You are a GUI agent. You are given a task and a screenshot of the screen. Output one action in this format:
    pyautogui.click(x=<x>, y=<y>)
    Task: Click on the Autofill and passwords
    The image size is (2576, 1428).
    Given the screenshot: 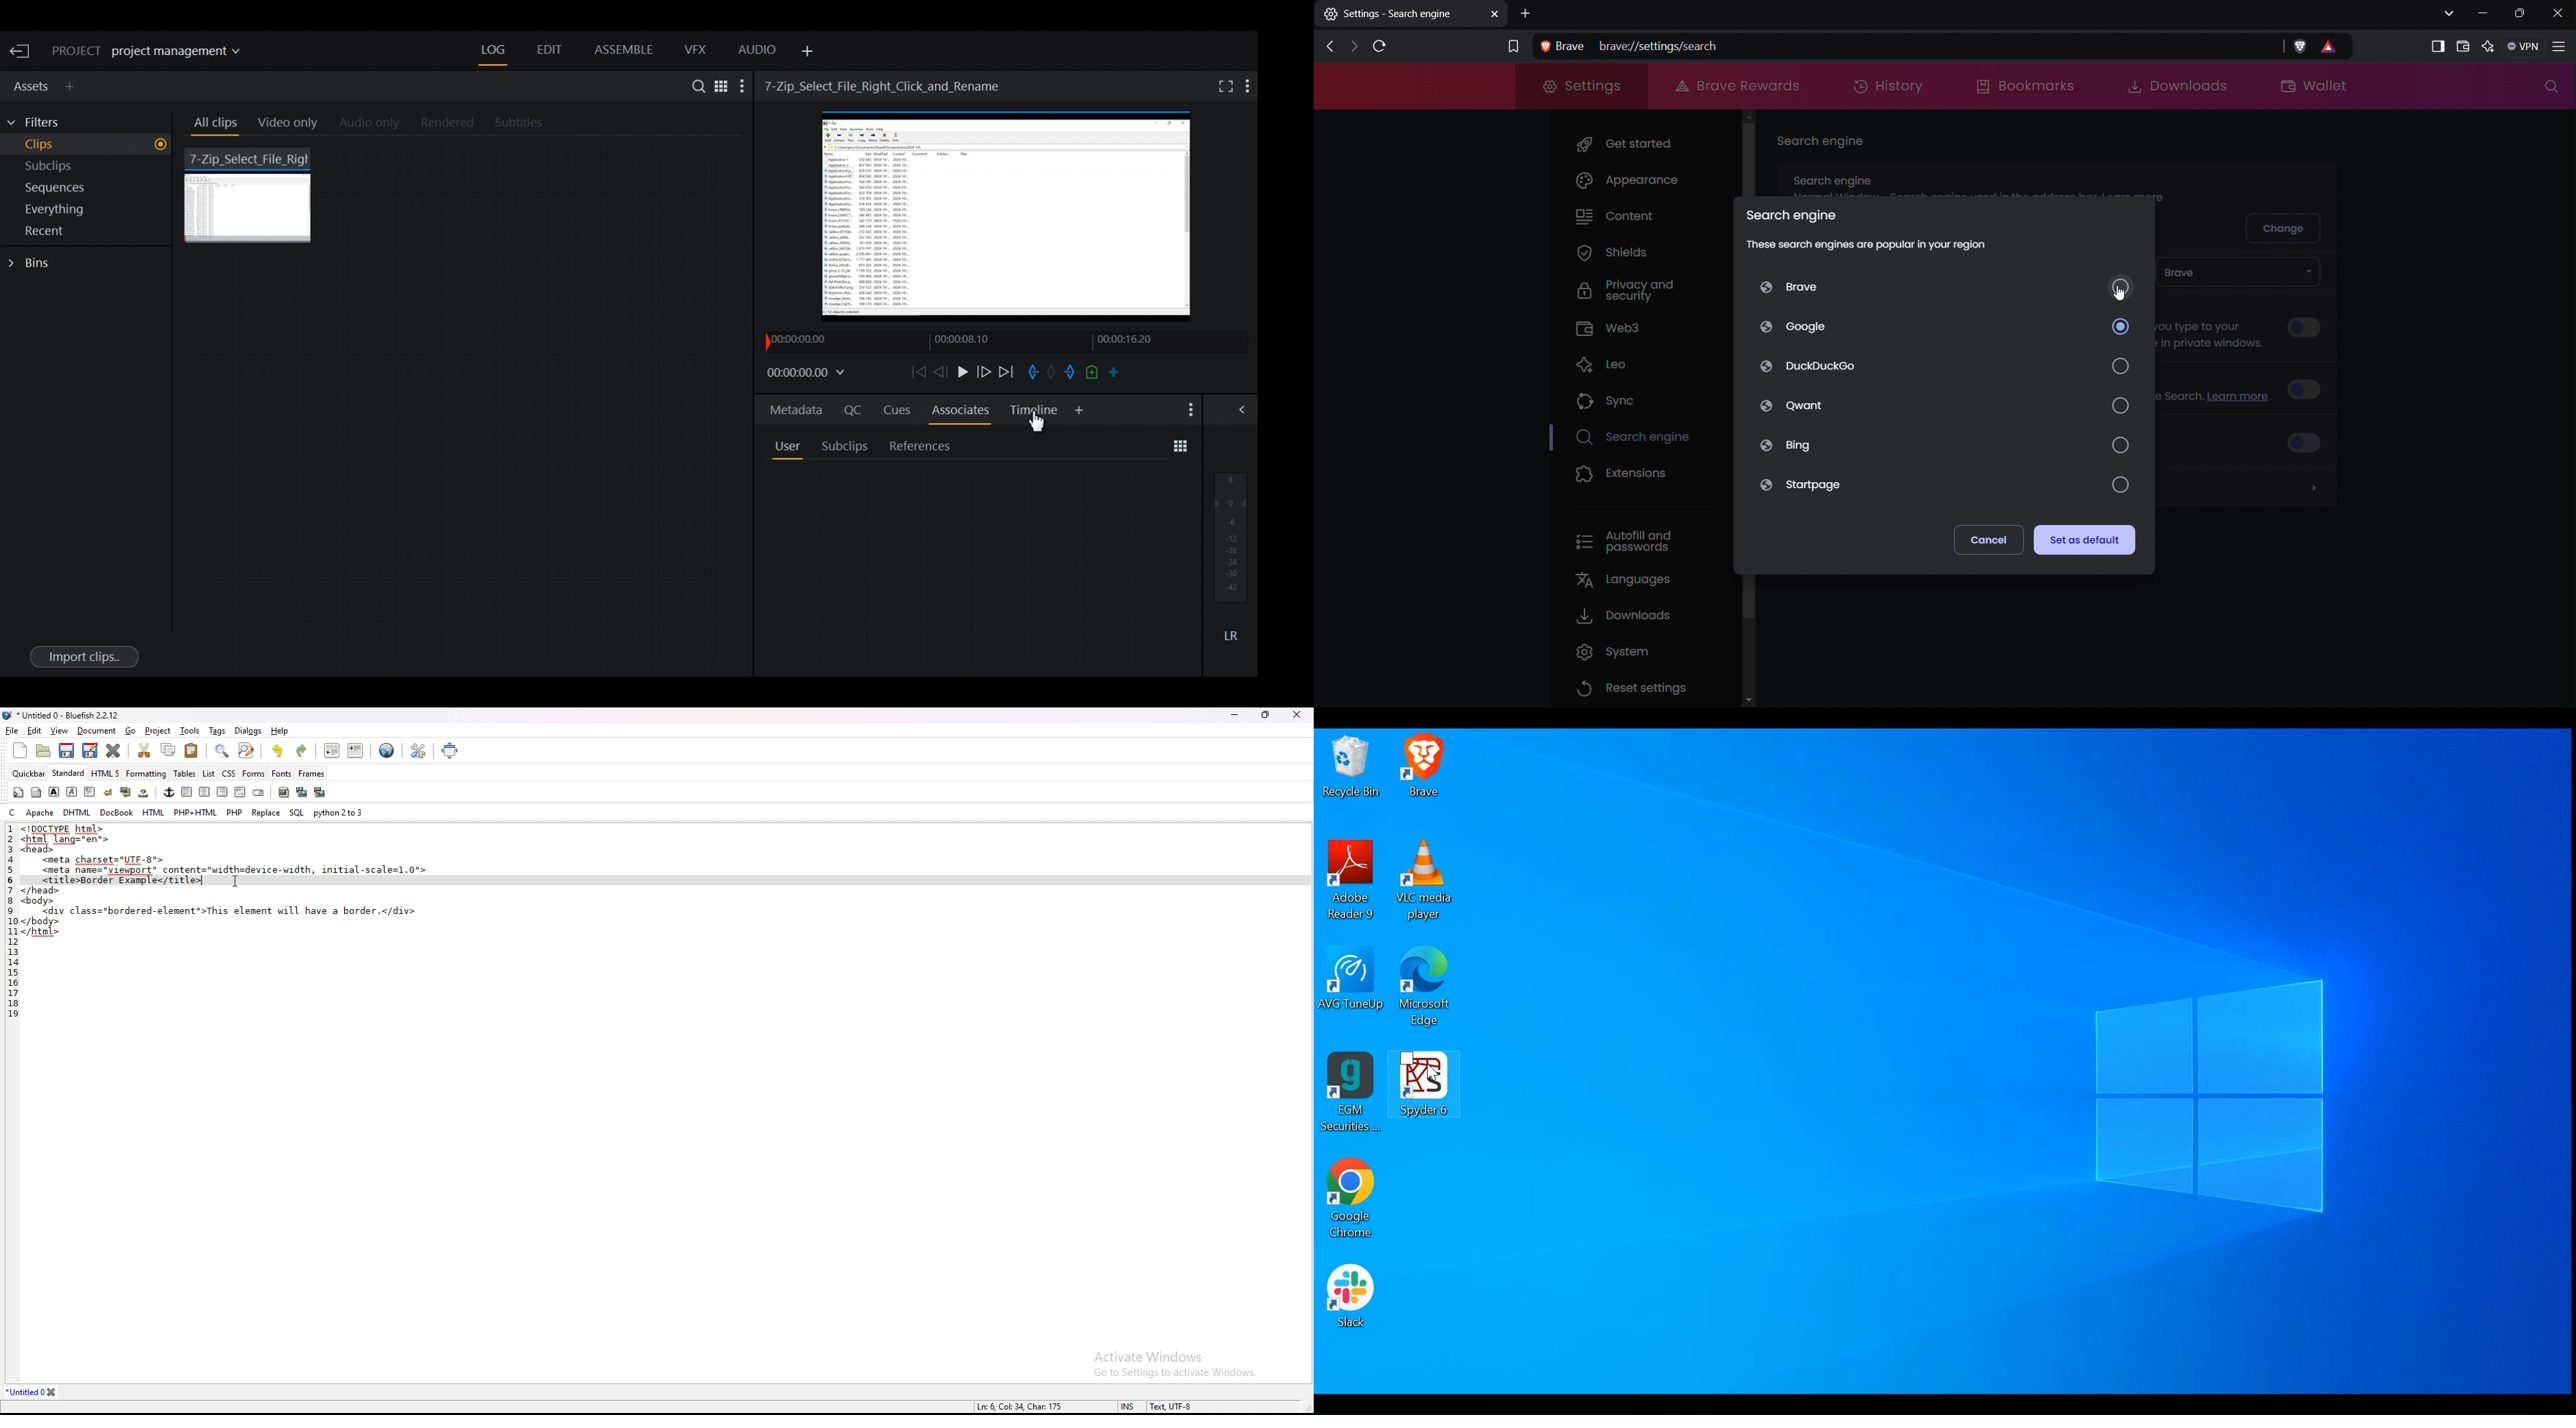 What is the action you would take?
    pyautogui.click(x=1623, y=541)
    